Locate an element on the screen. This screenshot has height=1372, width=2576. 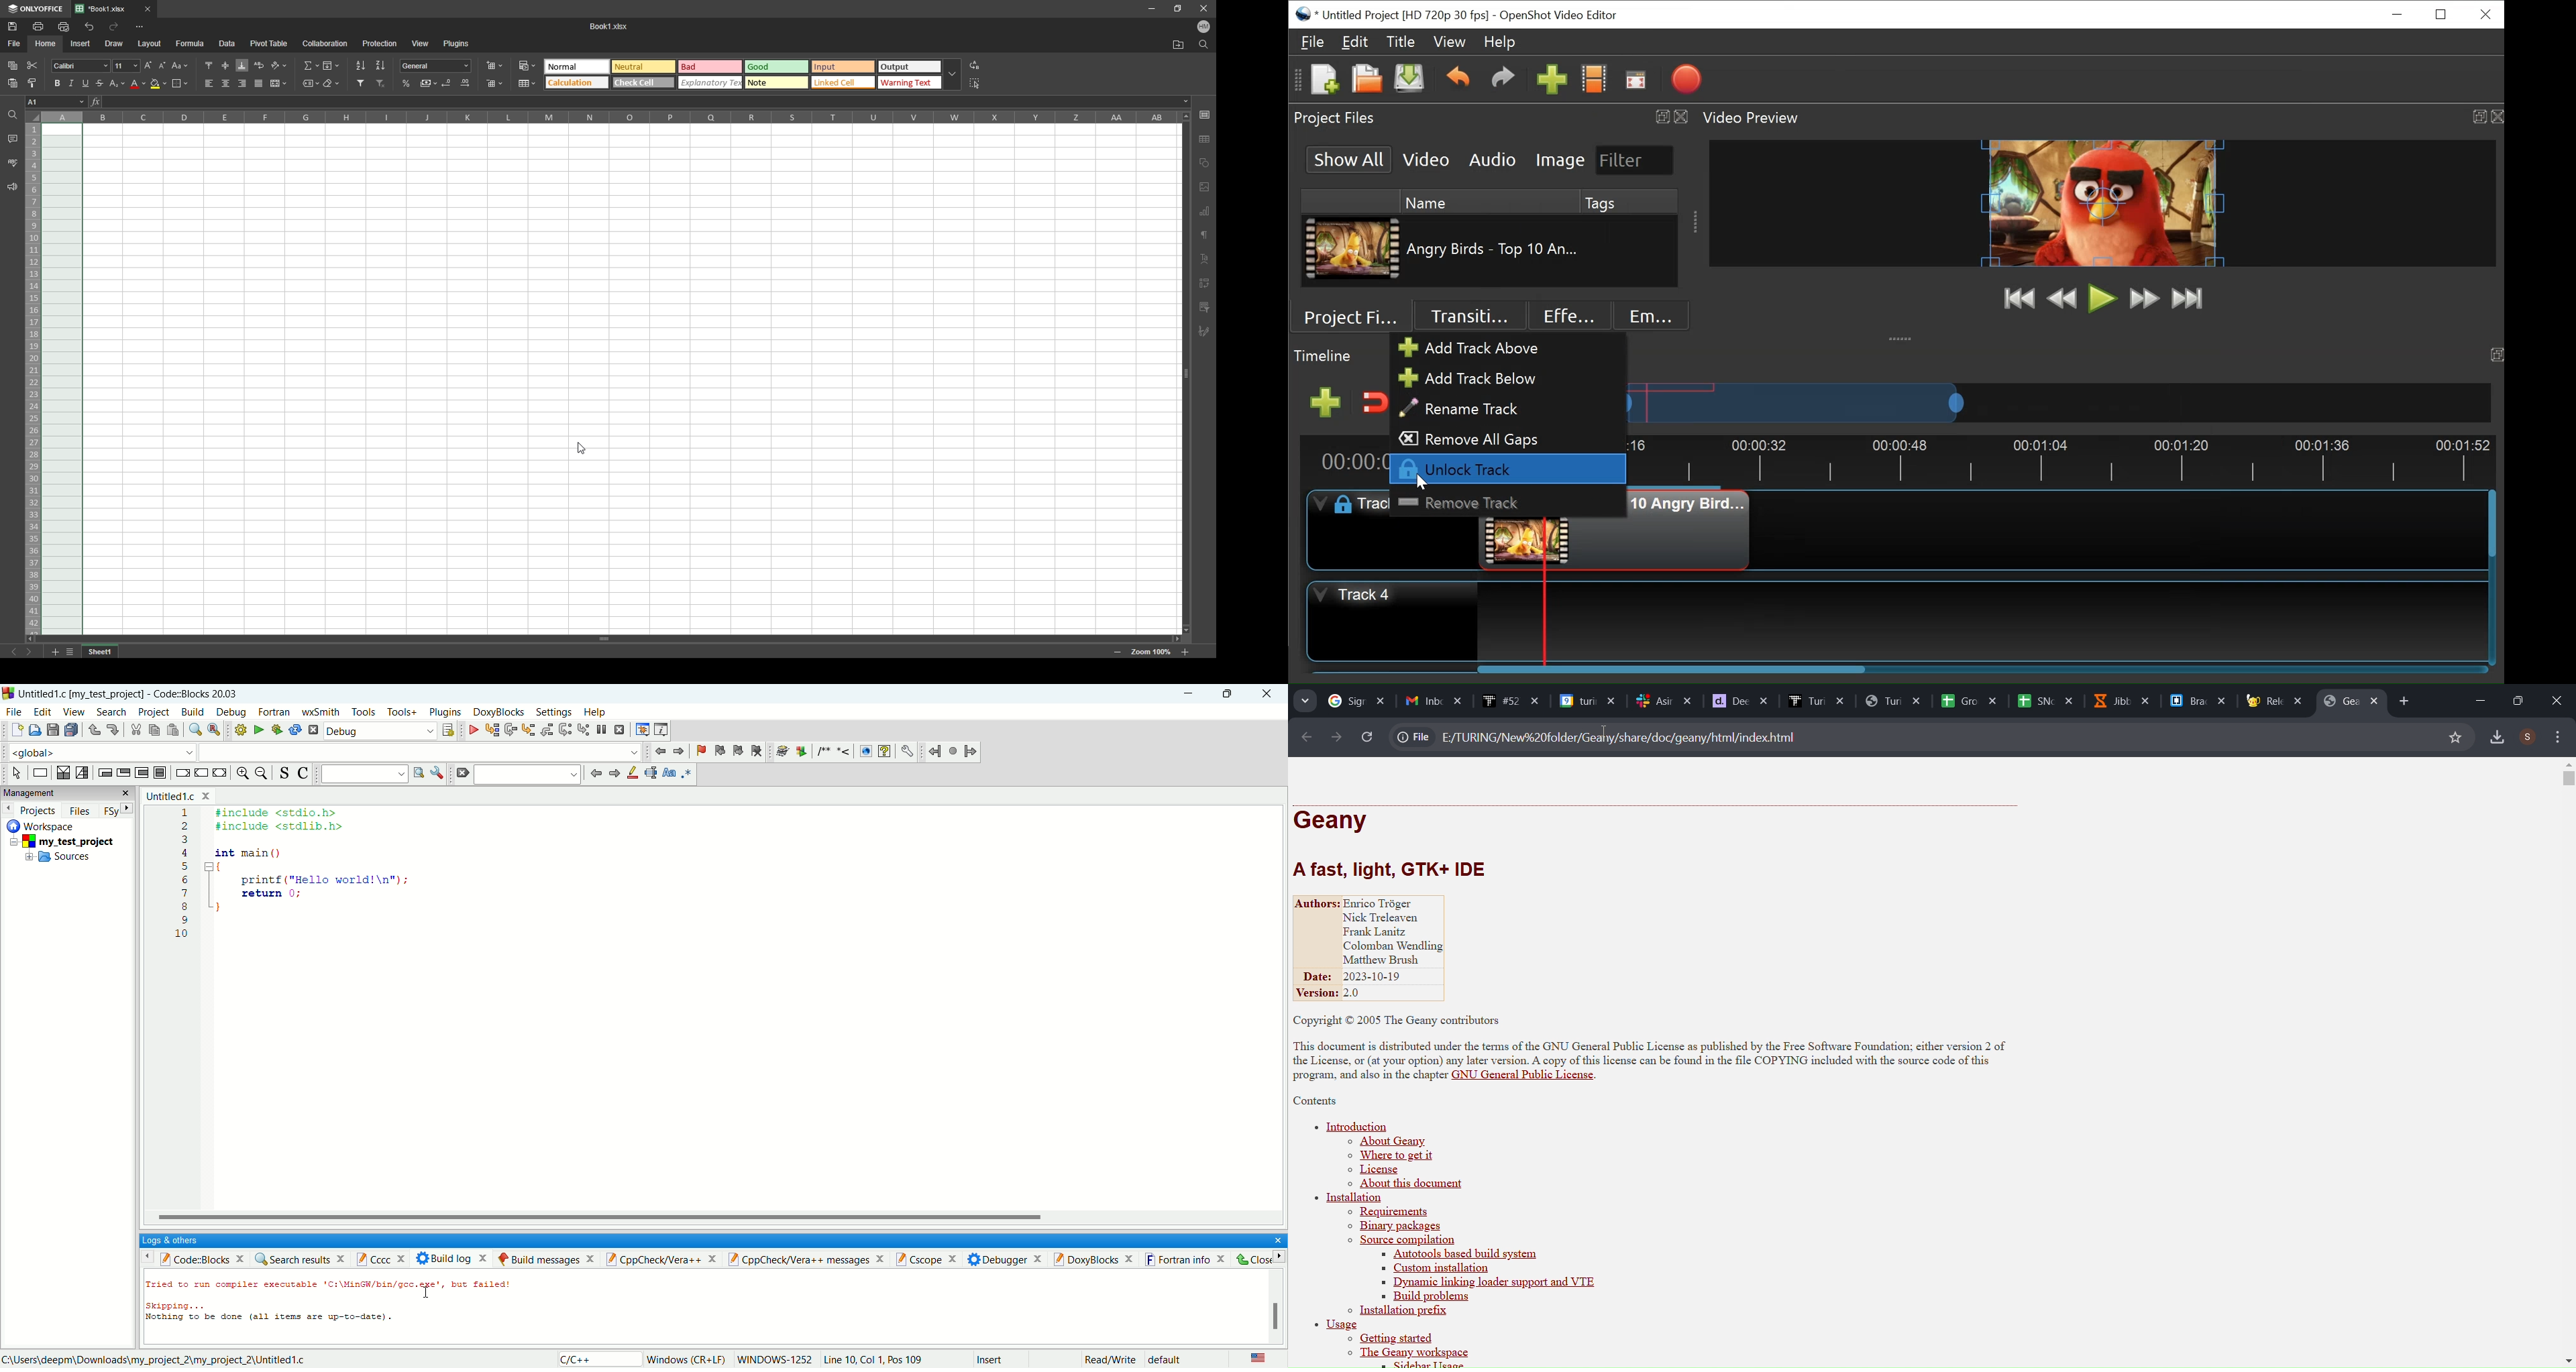
Undo is located at coordinates (1460, 80).